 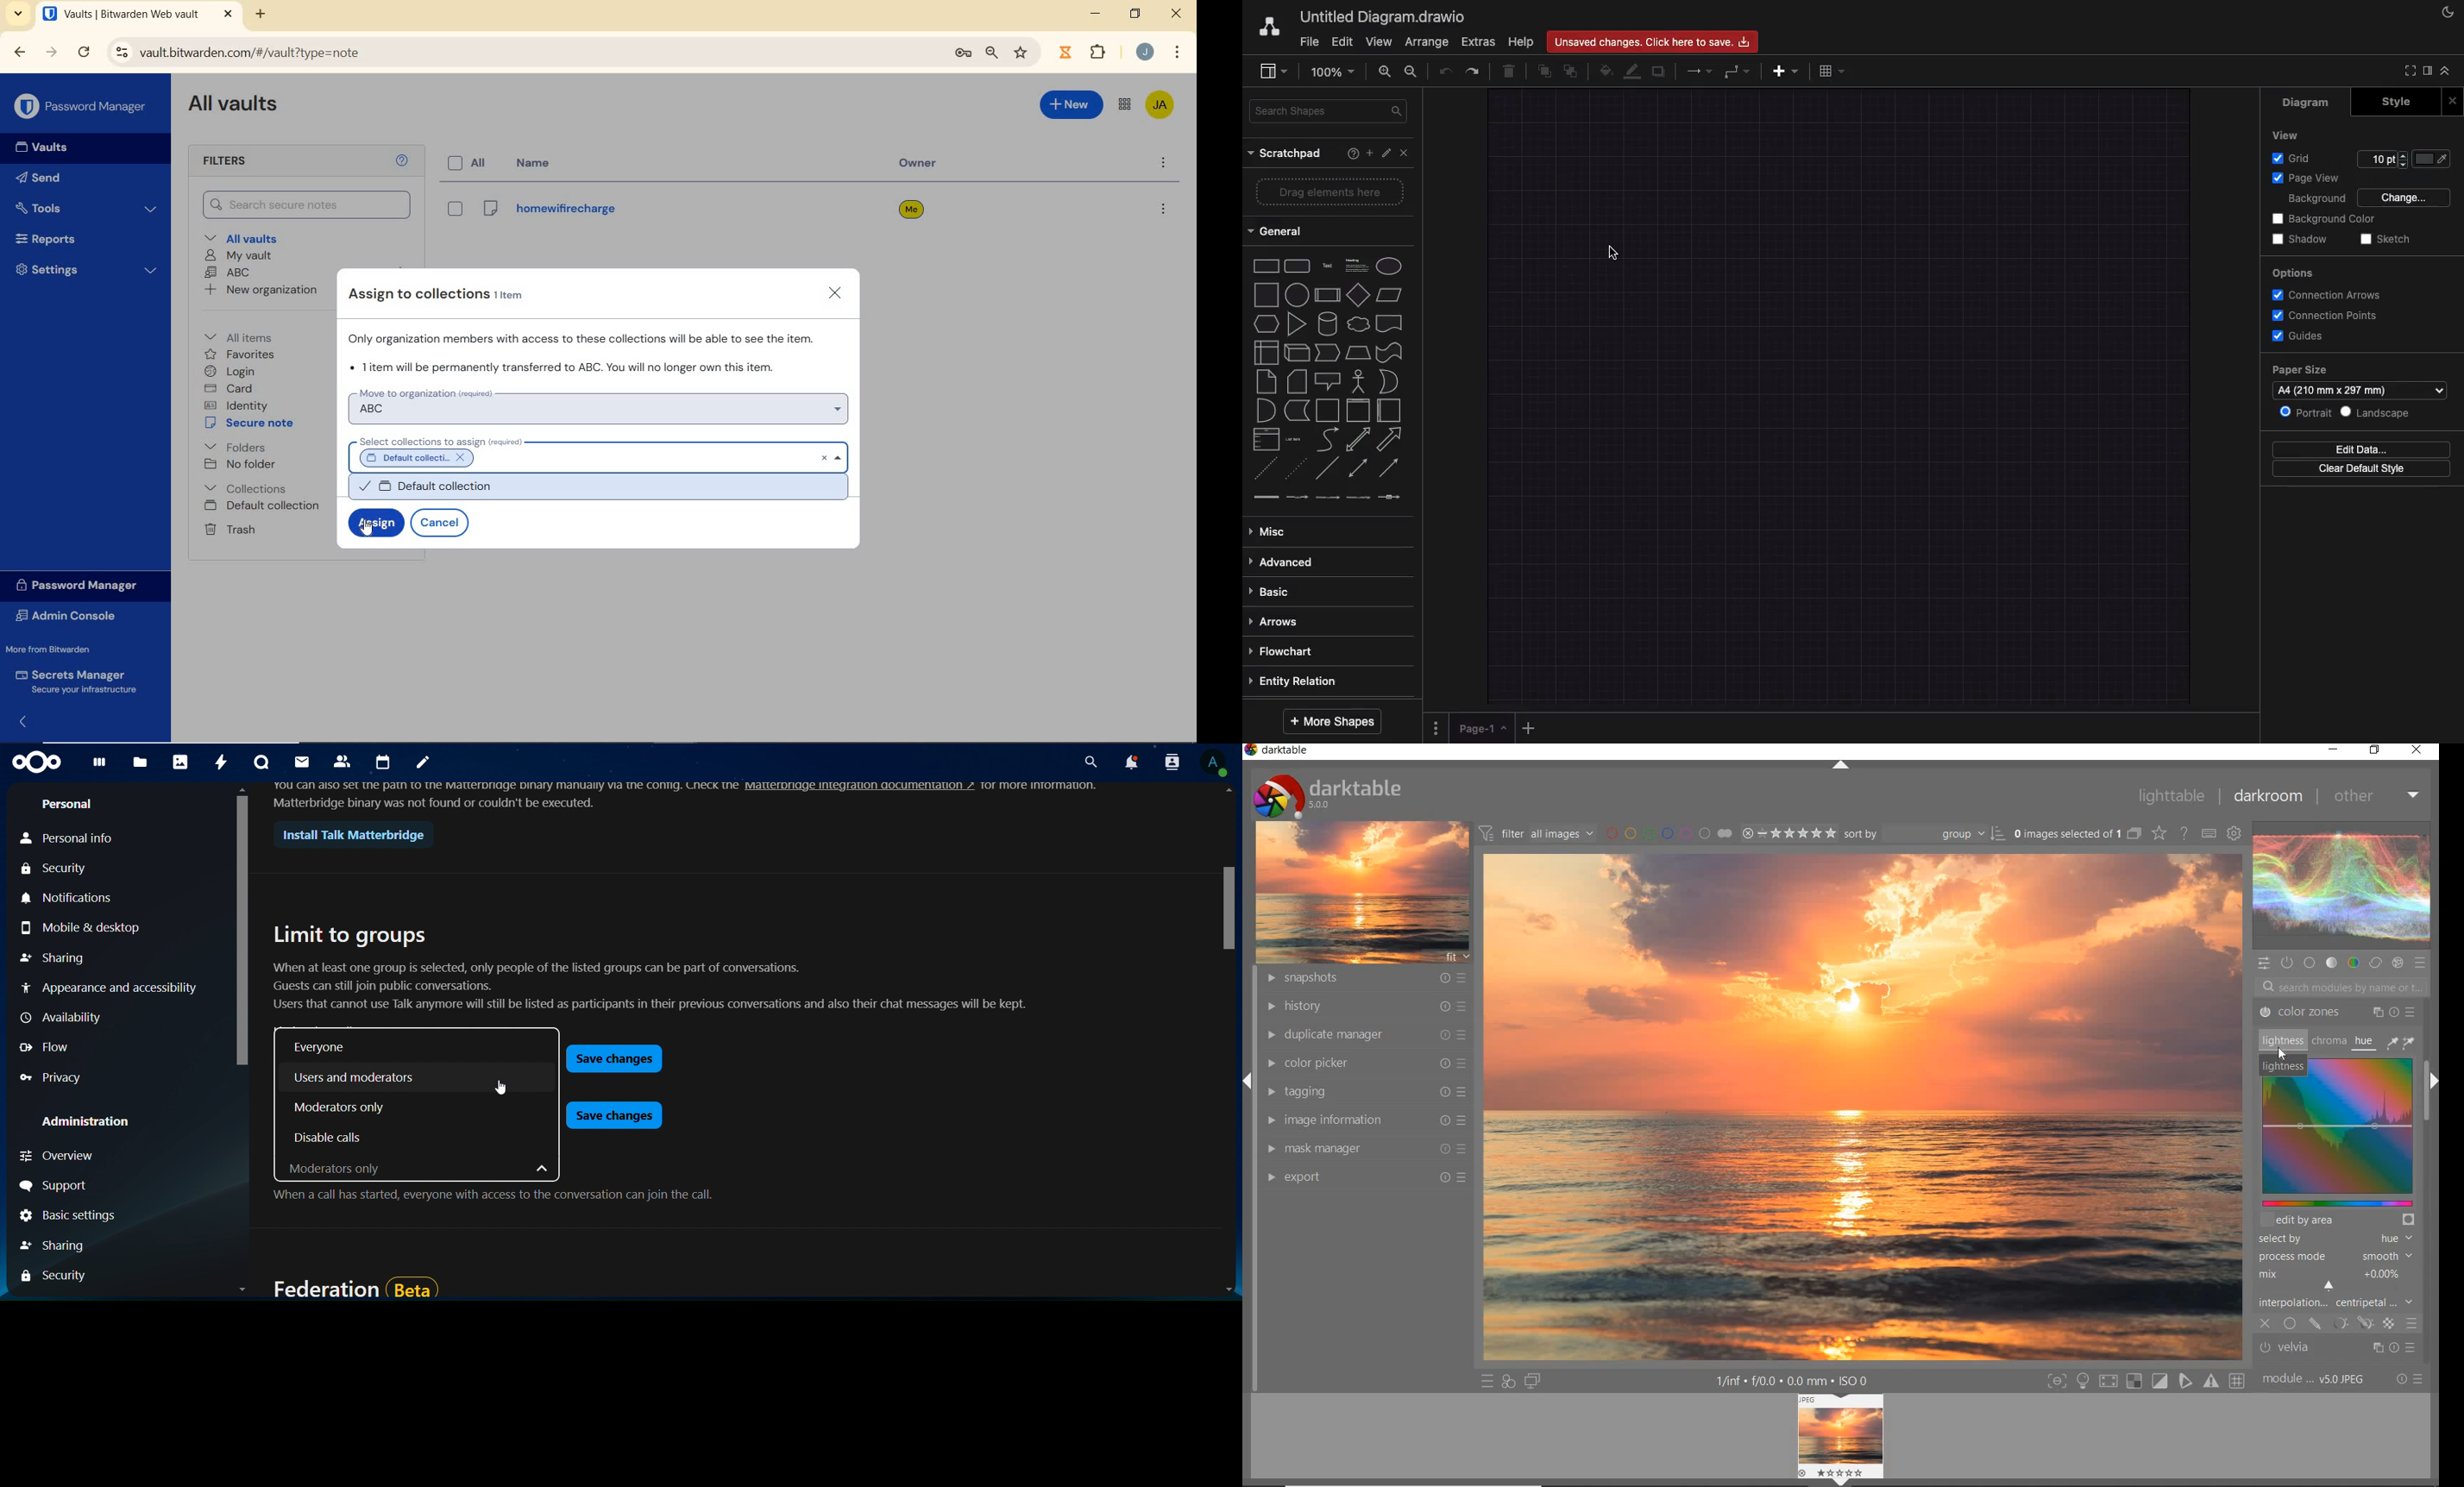 I want to click on bidirectional connector, so click(x=1357, y=469).